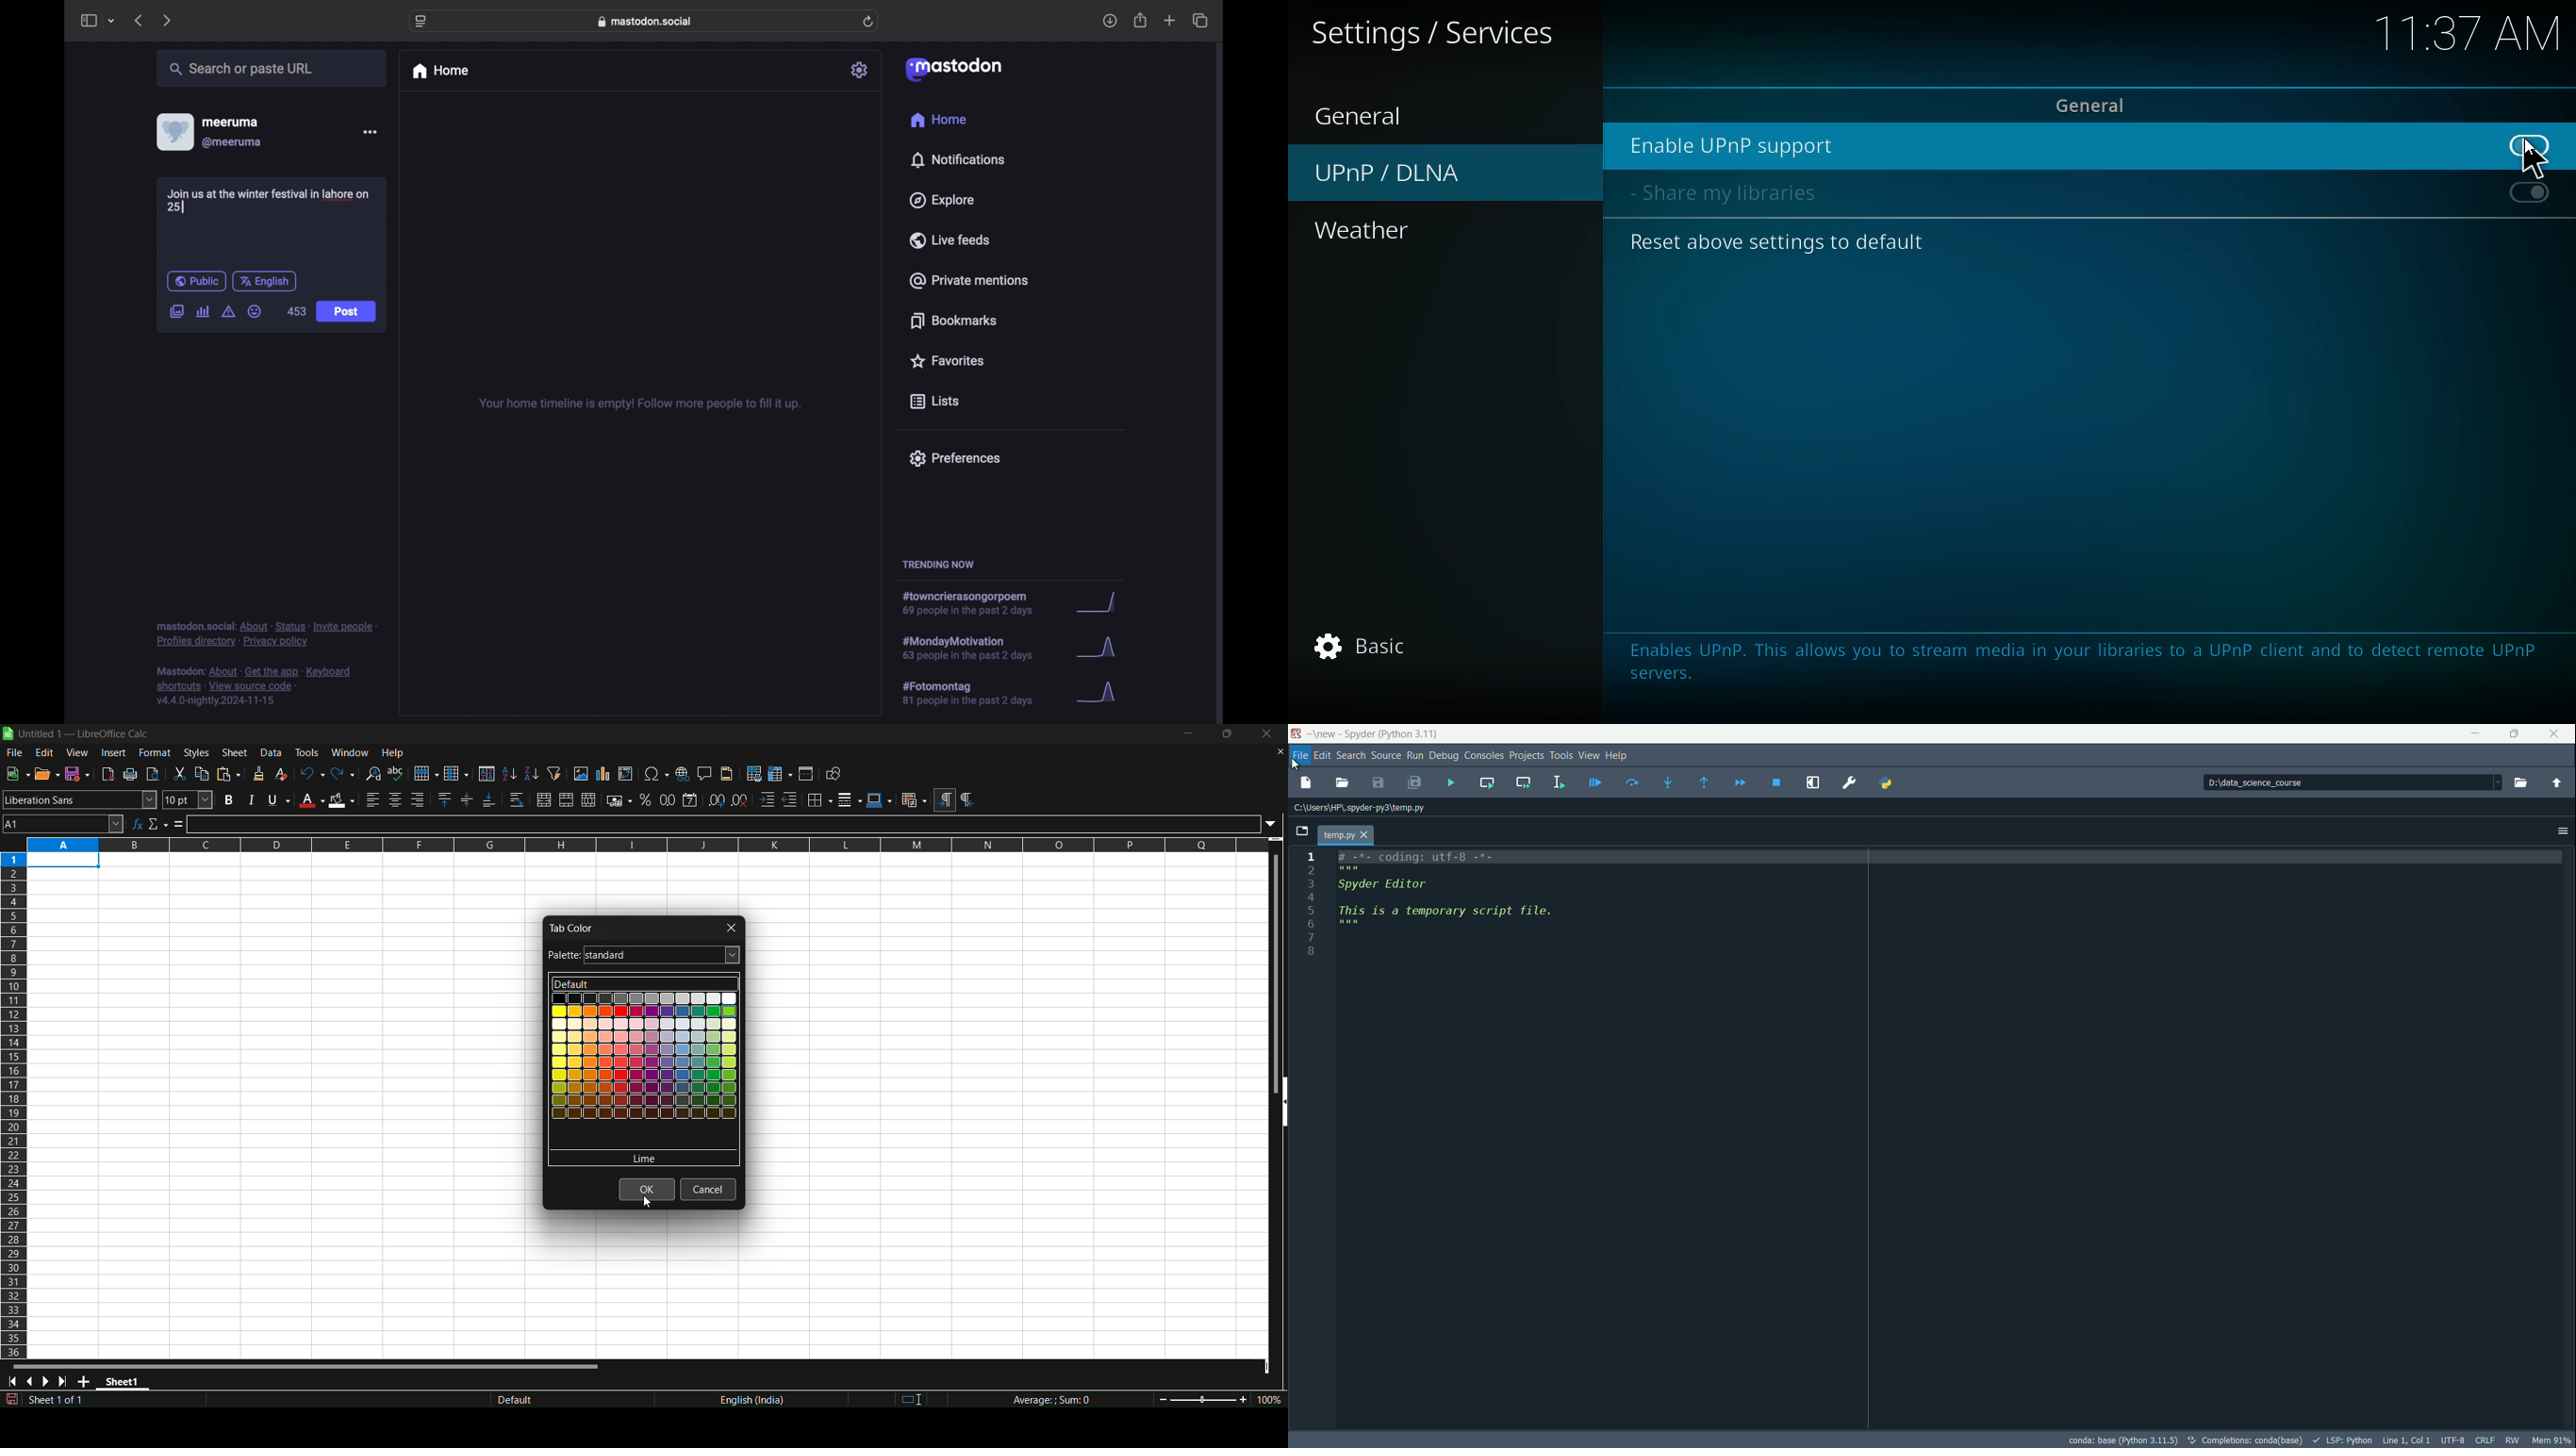 The image size is (2576, 1456). I want to click on formula, so click(179, 825).